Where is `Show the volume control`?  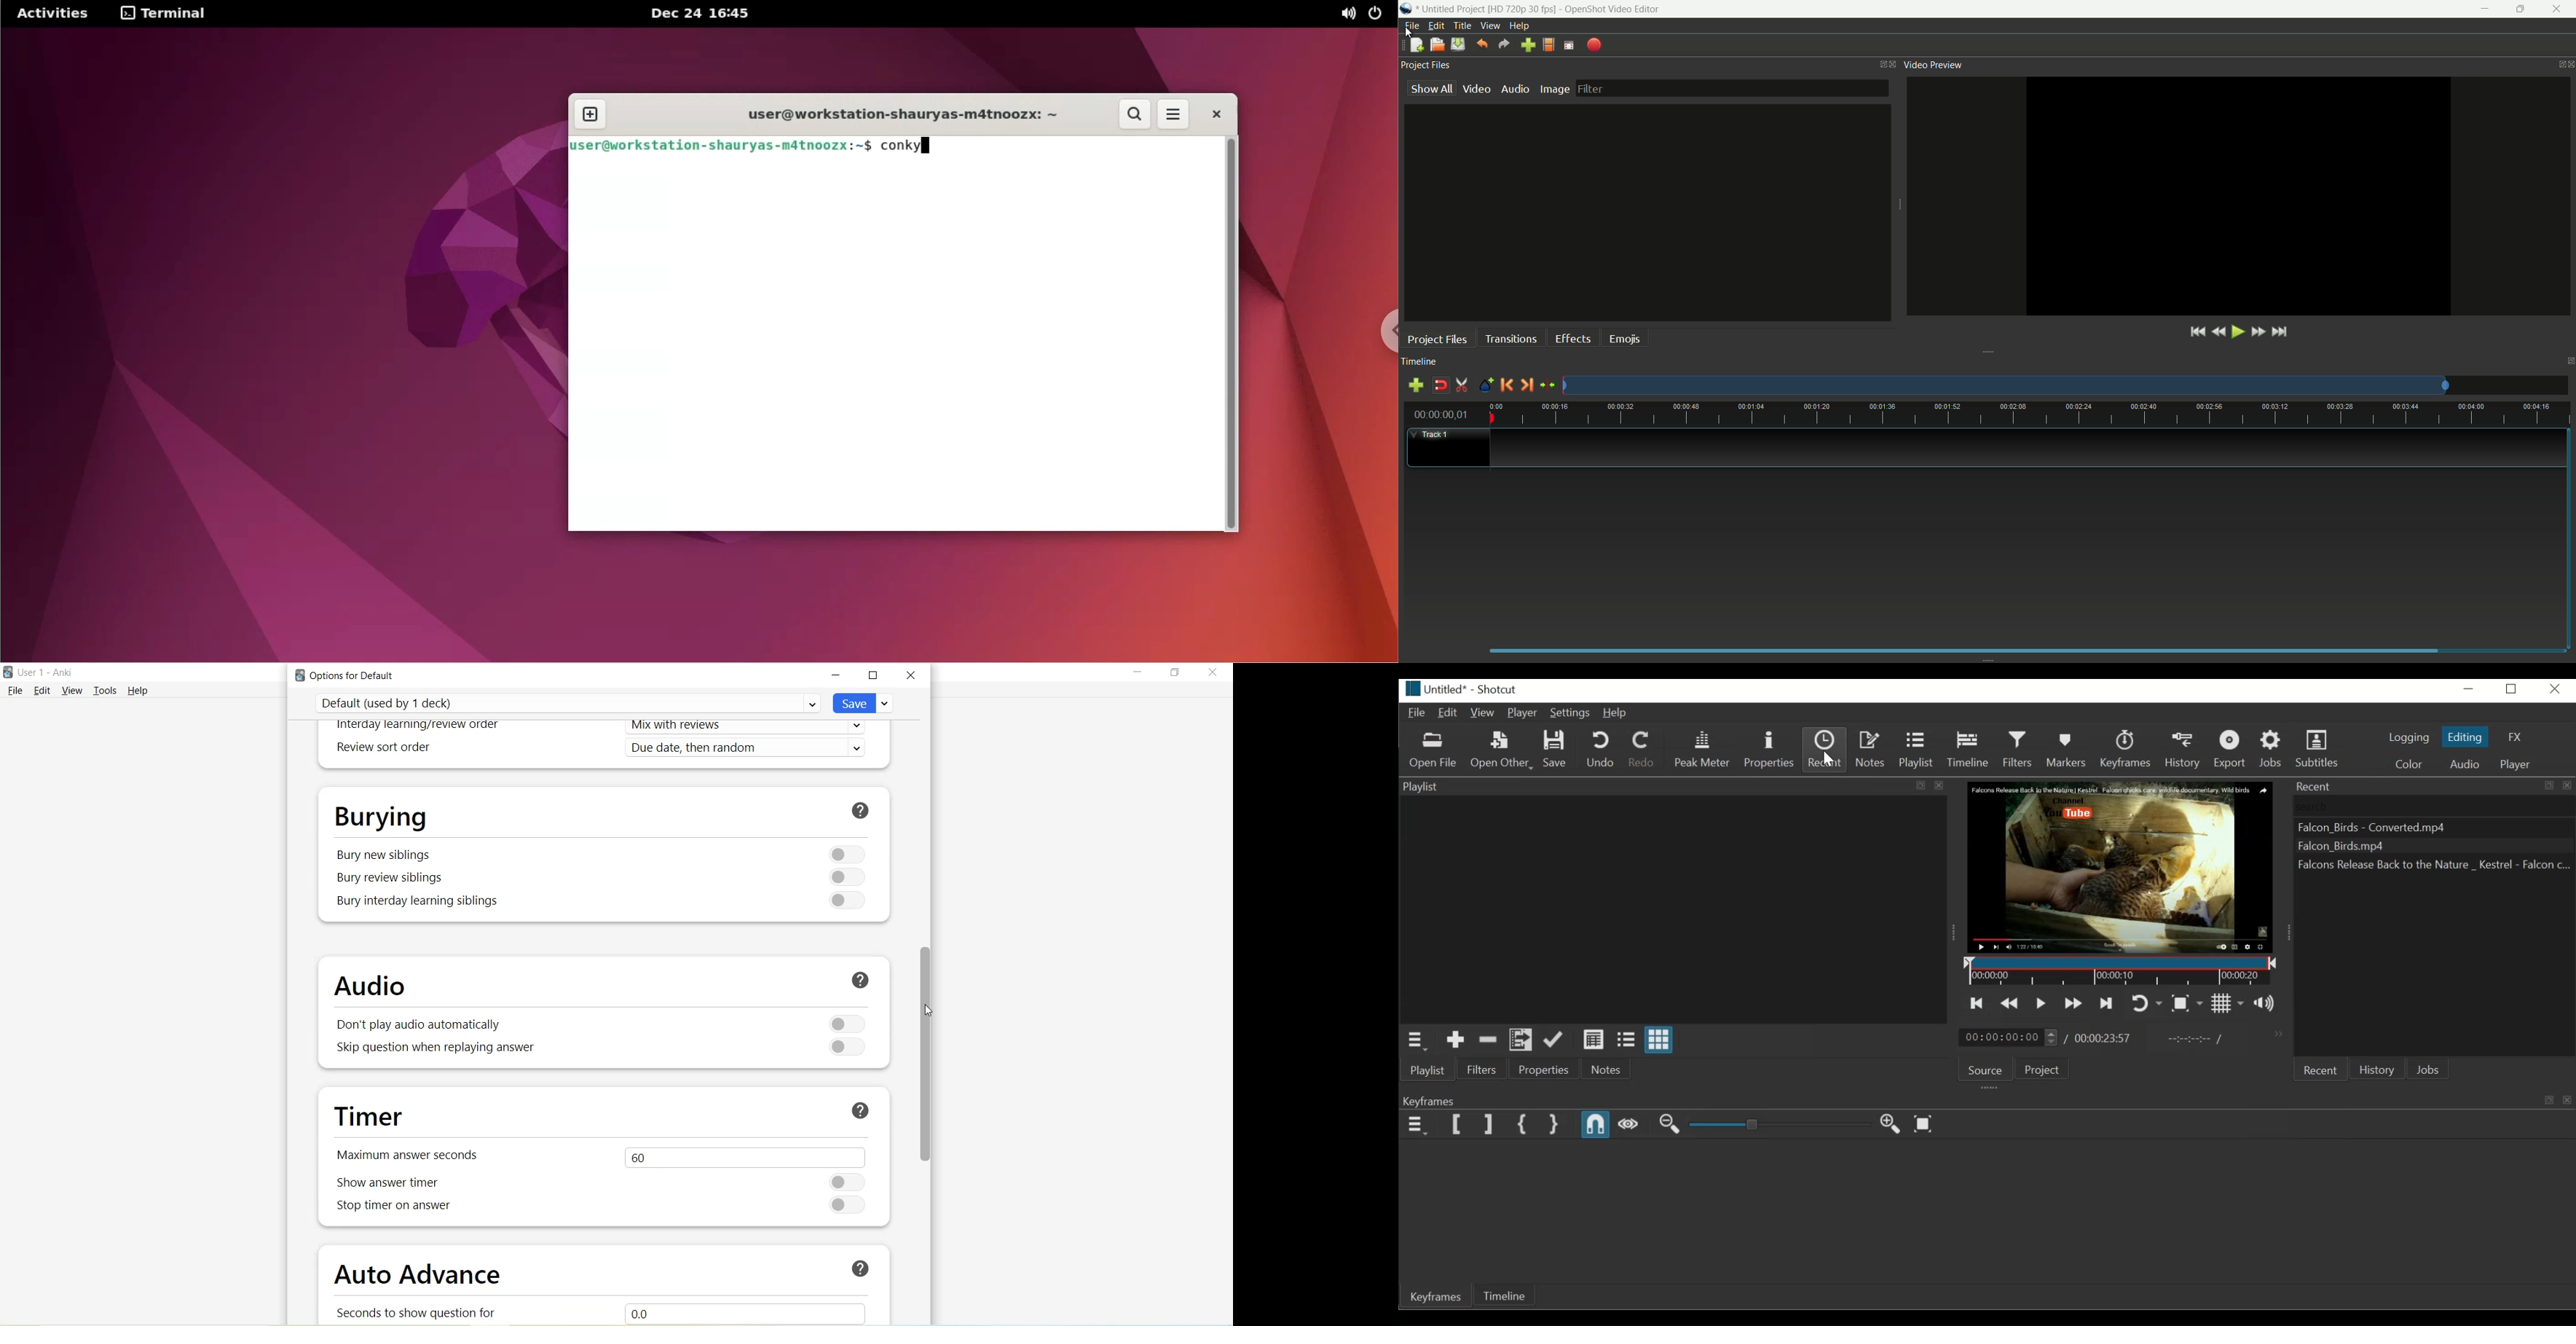 Show the volume control is located at coordinates (2267, 1005).